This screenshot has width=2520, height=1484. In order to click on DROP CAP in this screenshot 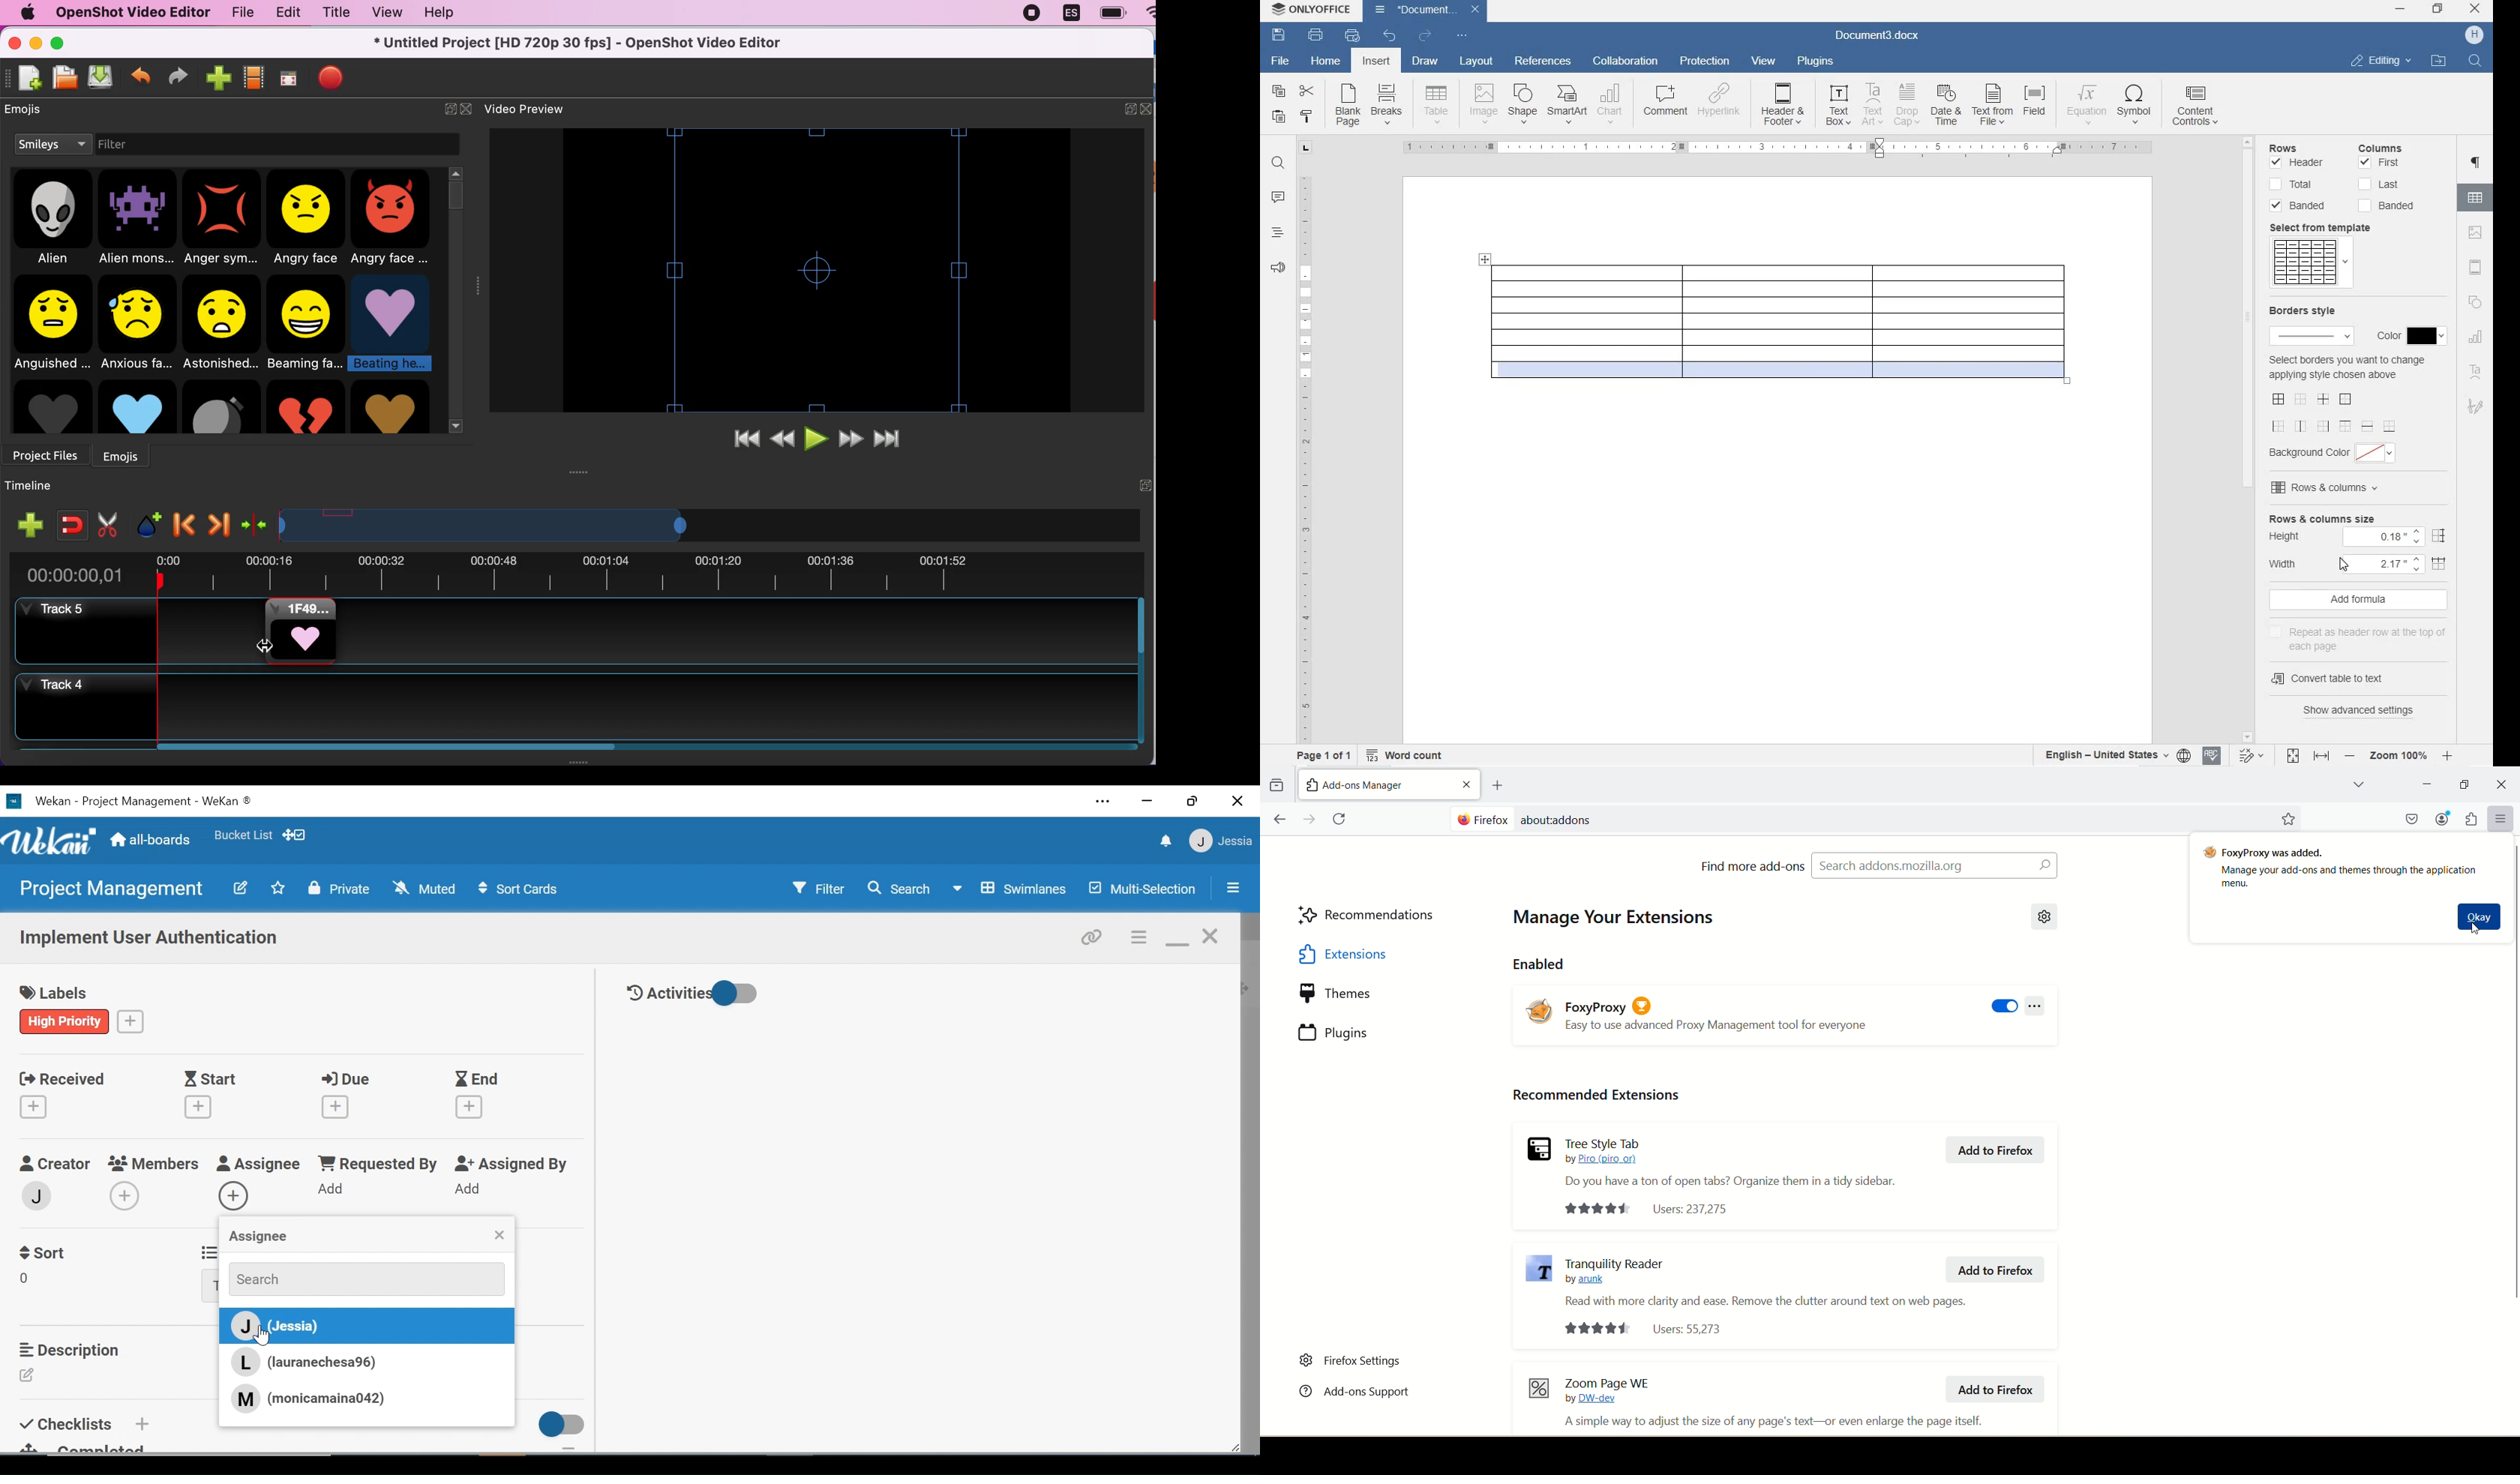, I will do `click(1908, 105)`.